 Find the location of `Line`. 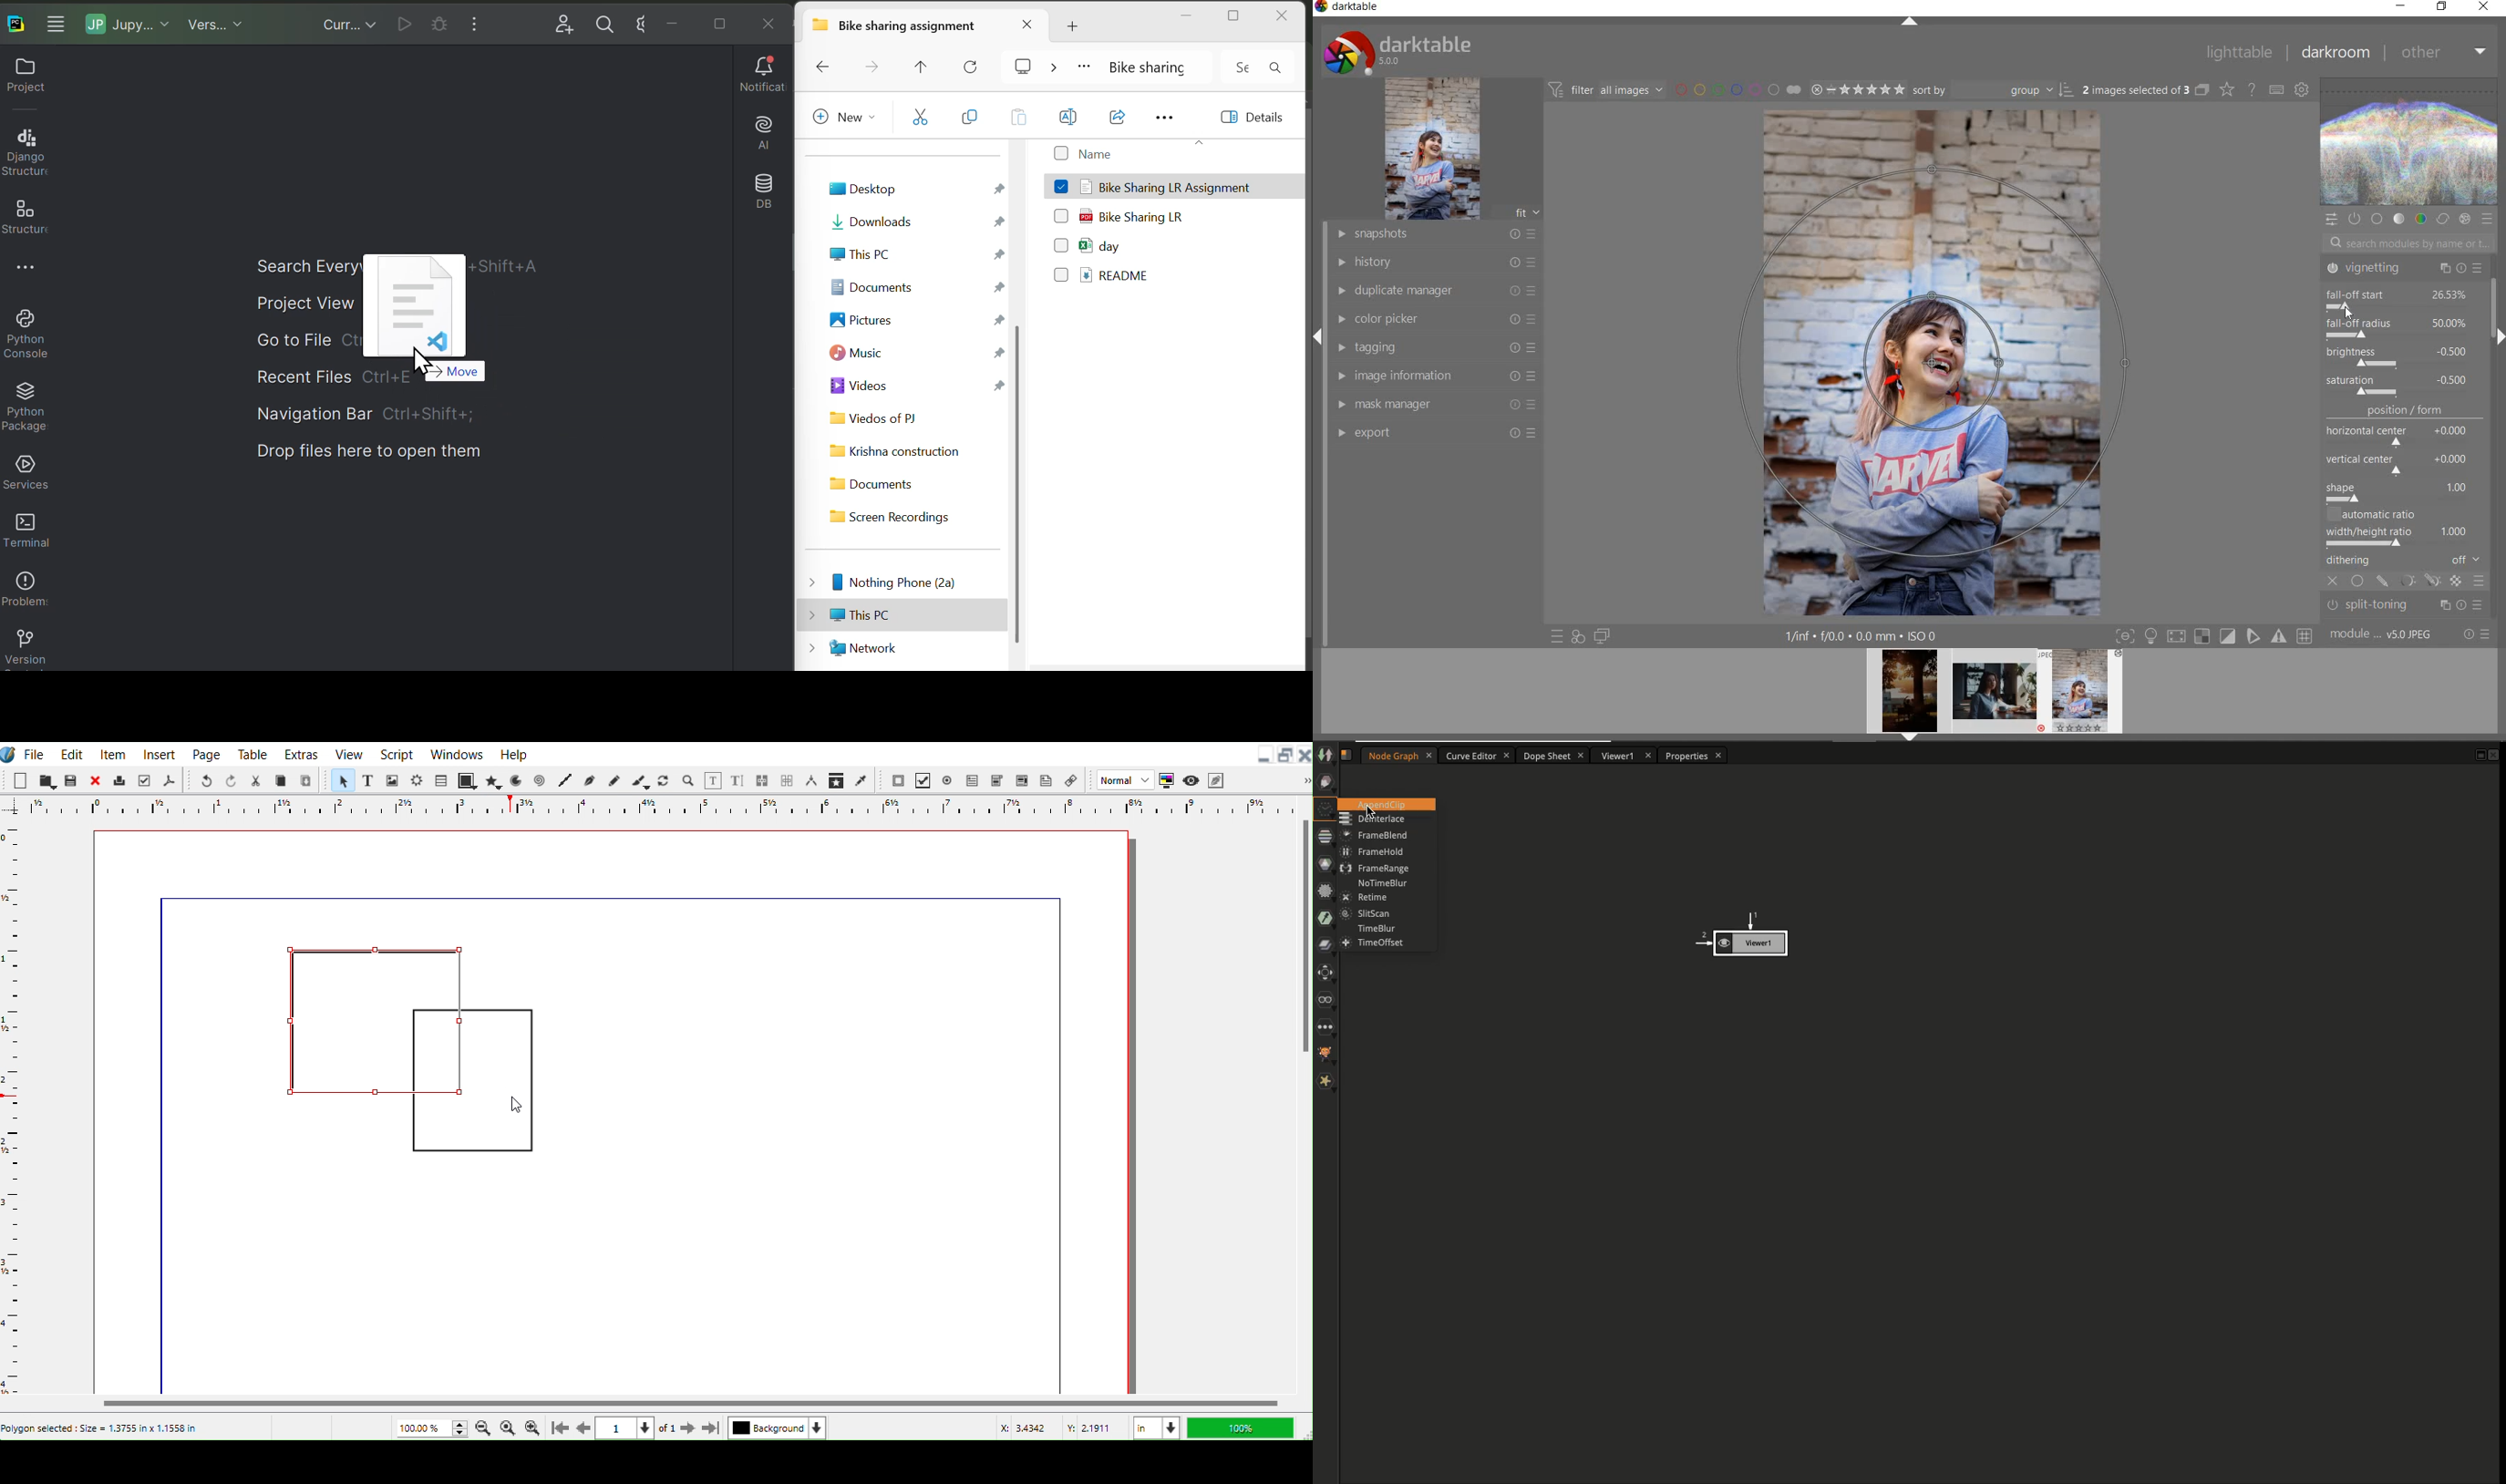

Line is located at coordinates (567, 781).